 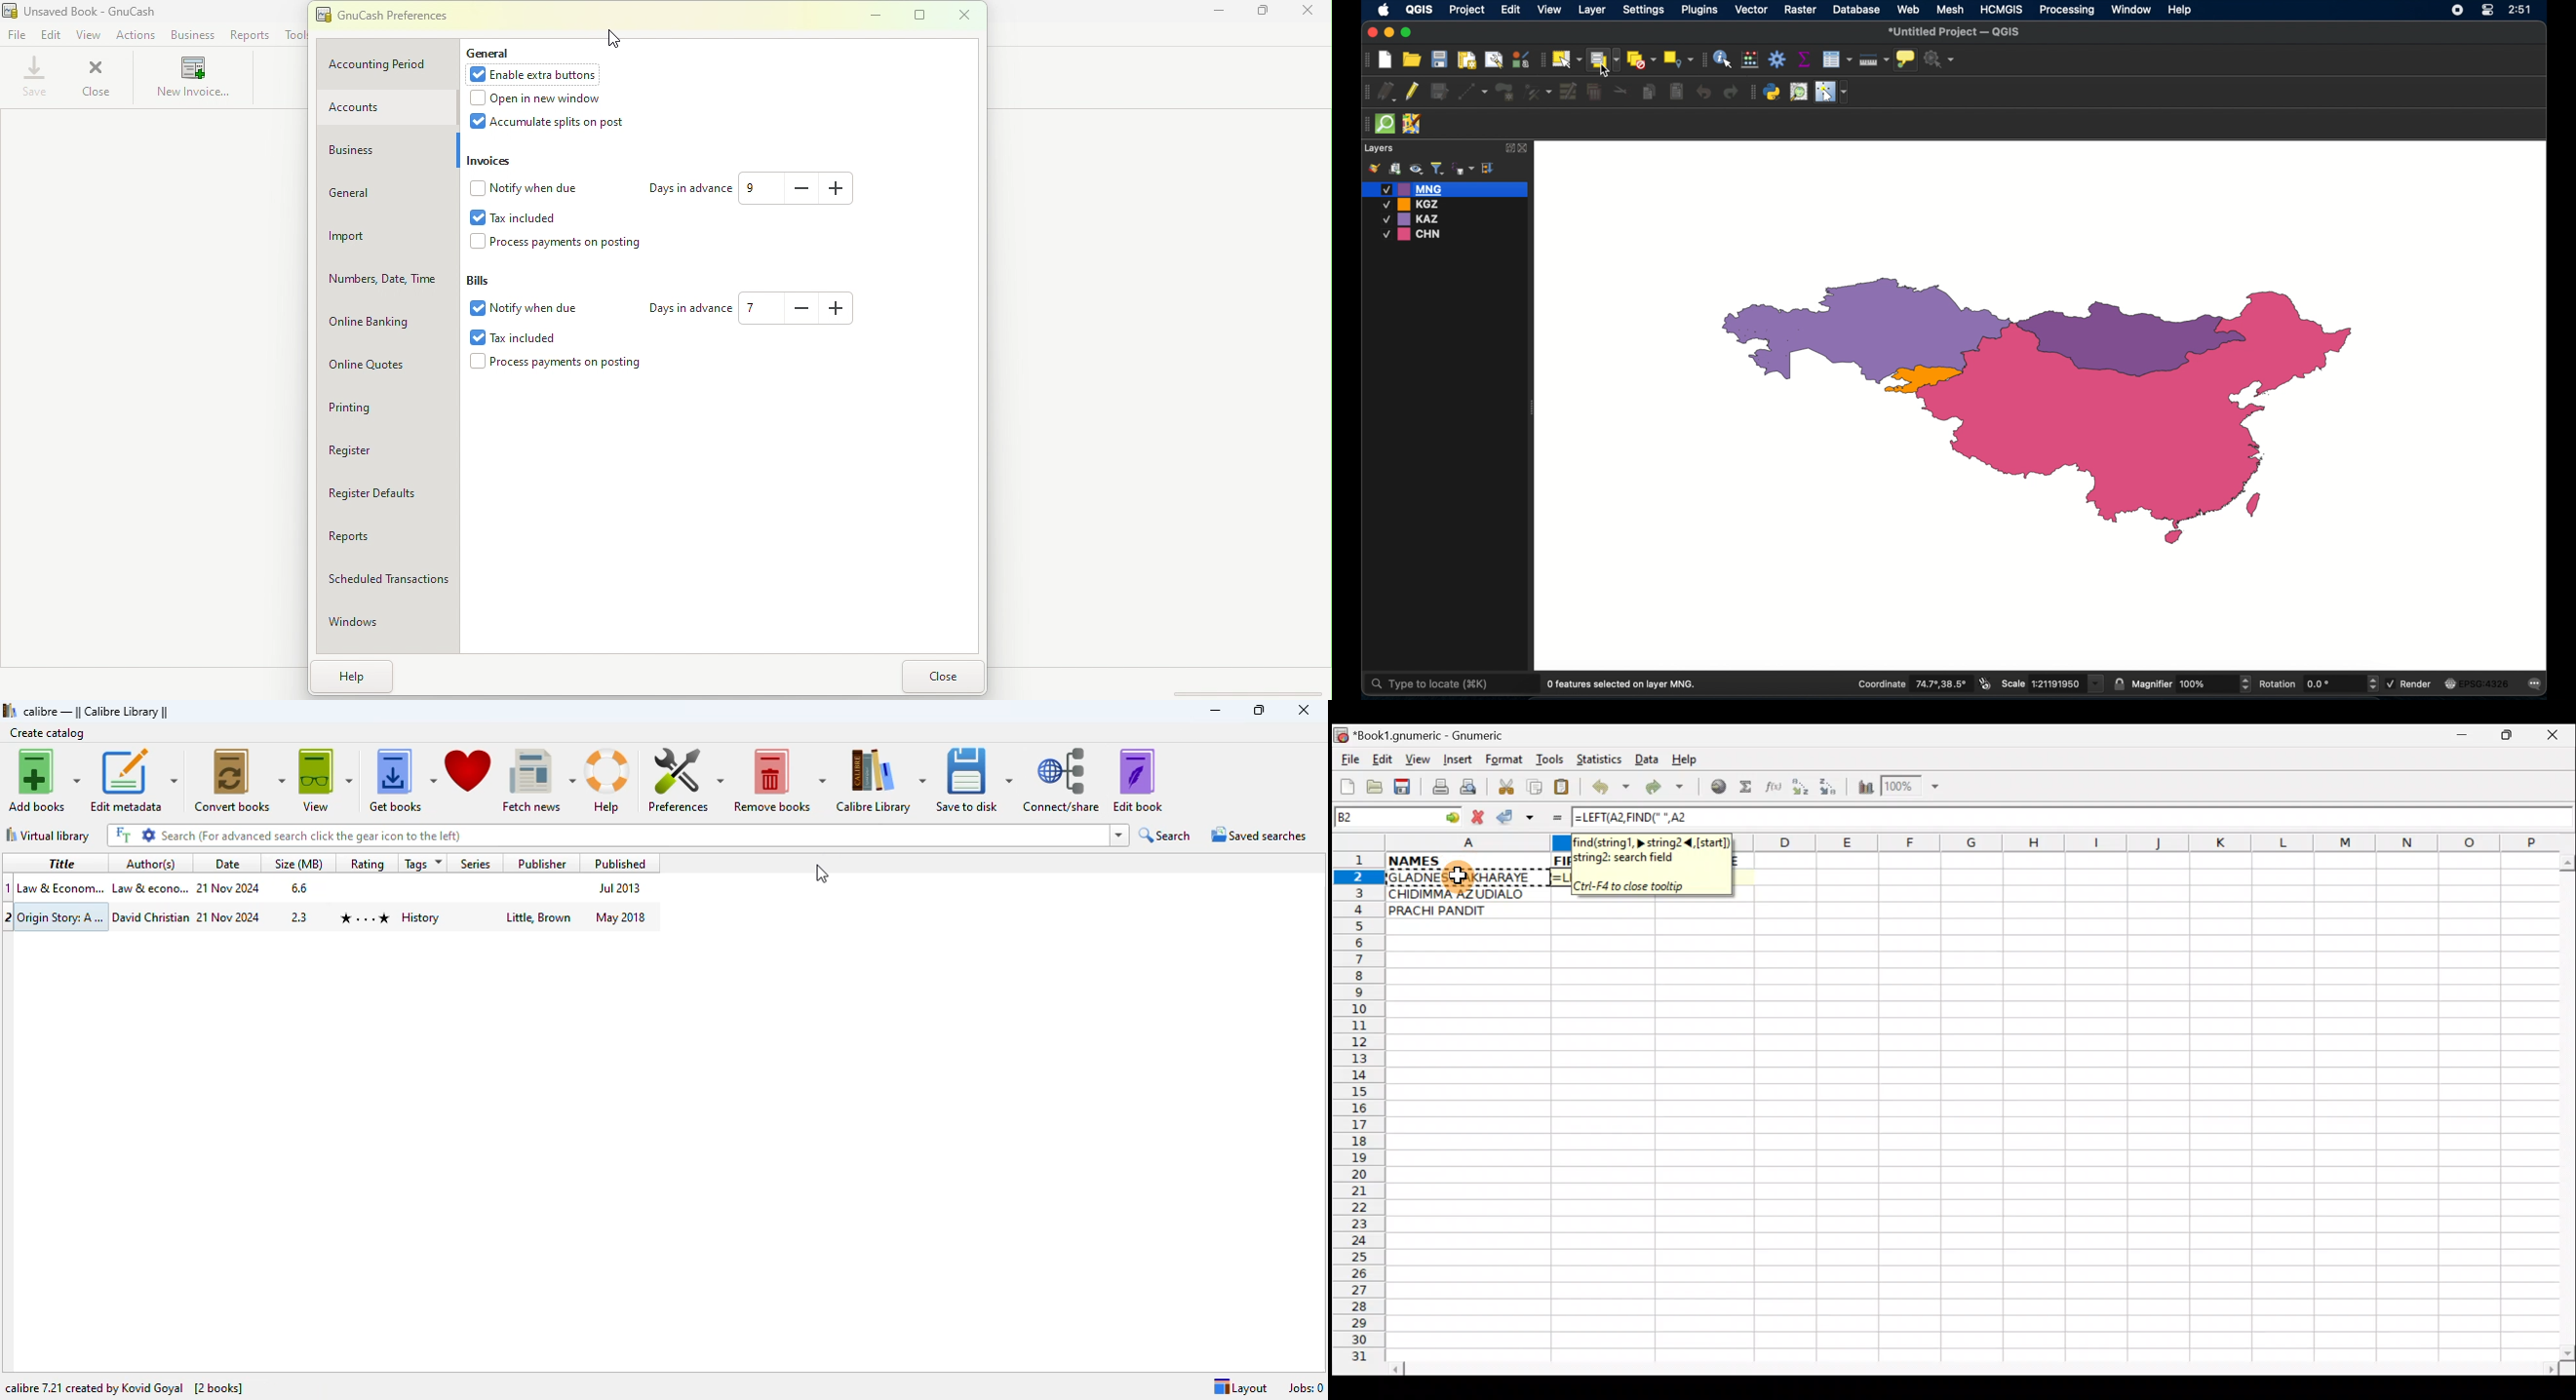 What do you see at coordinates (966, 16) in the screenshot?
I see `Close` at bounding box center [966, 16].